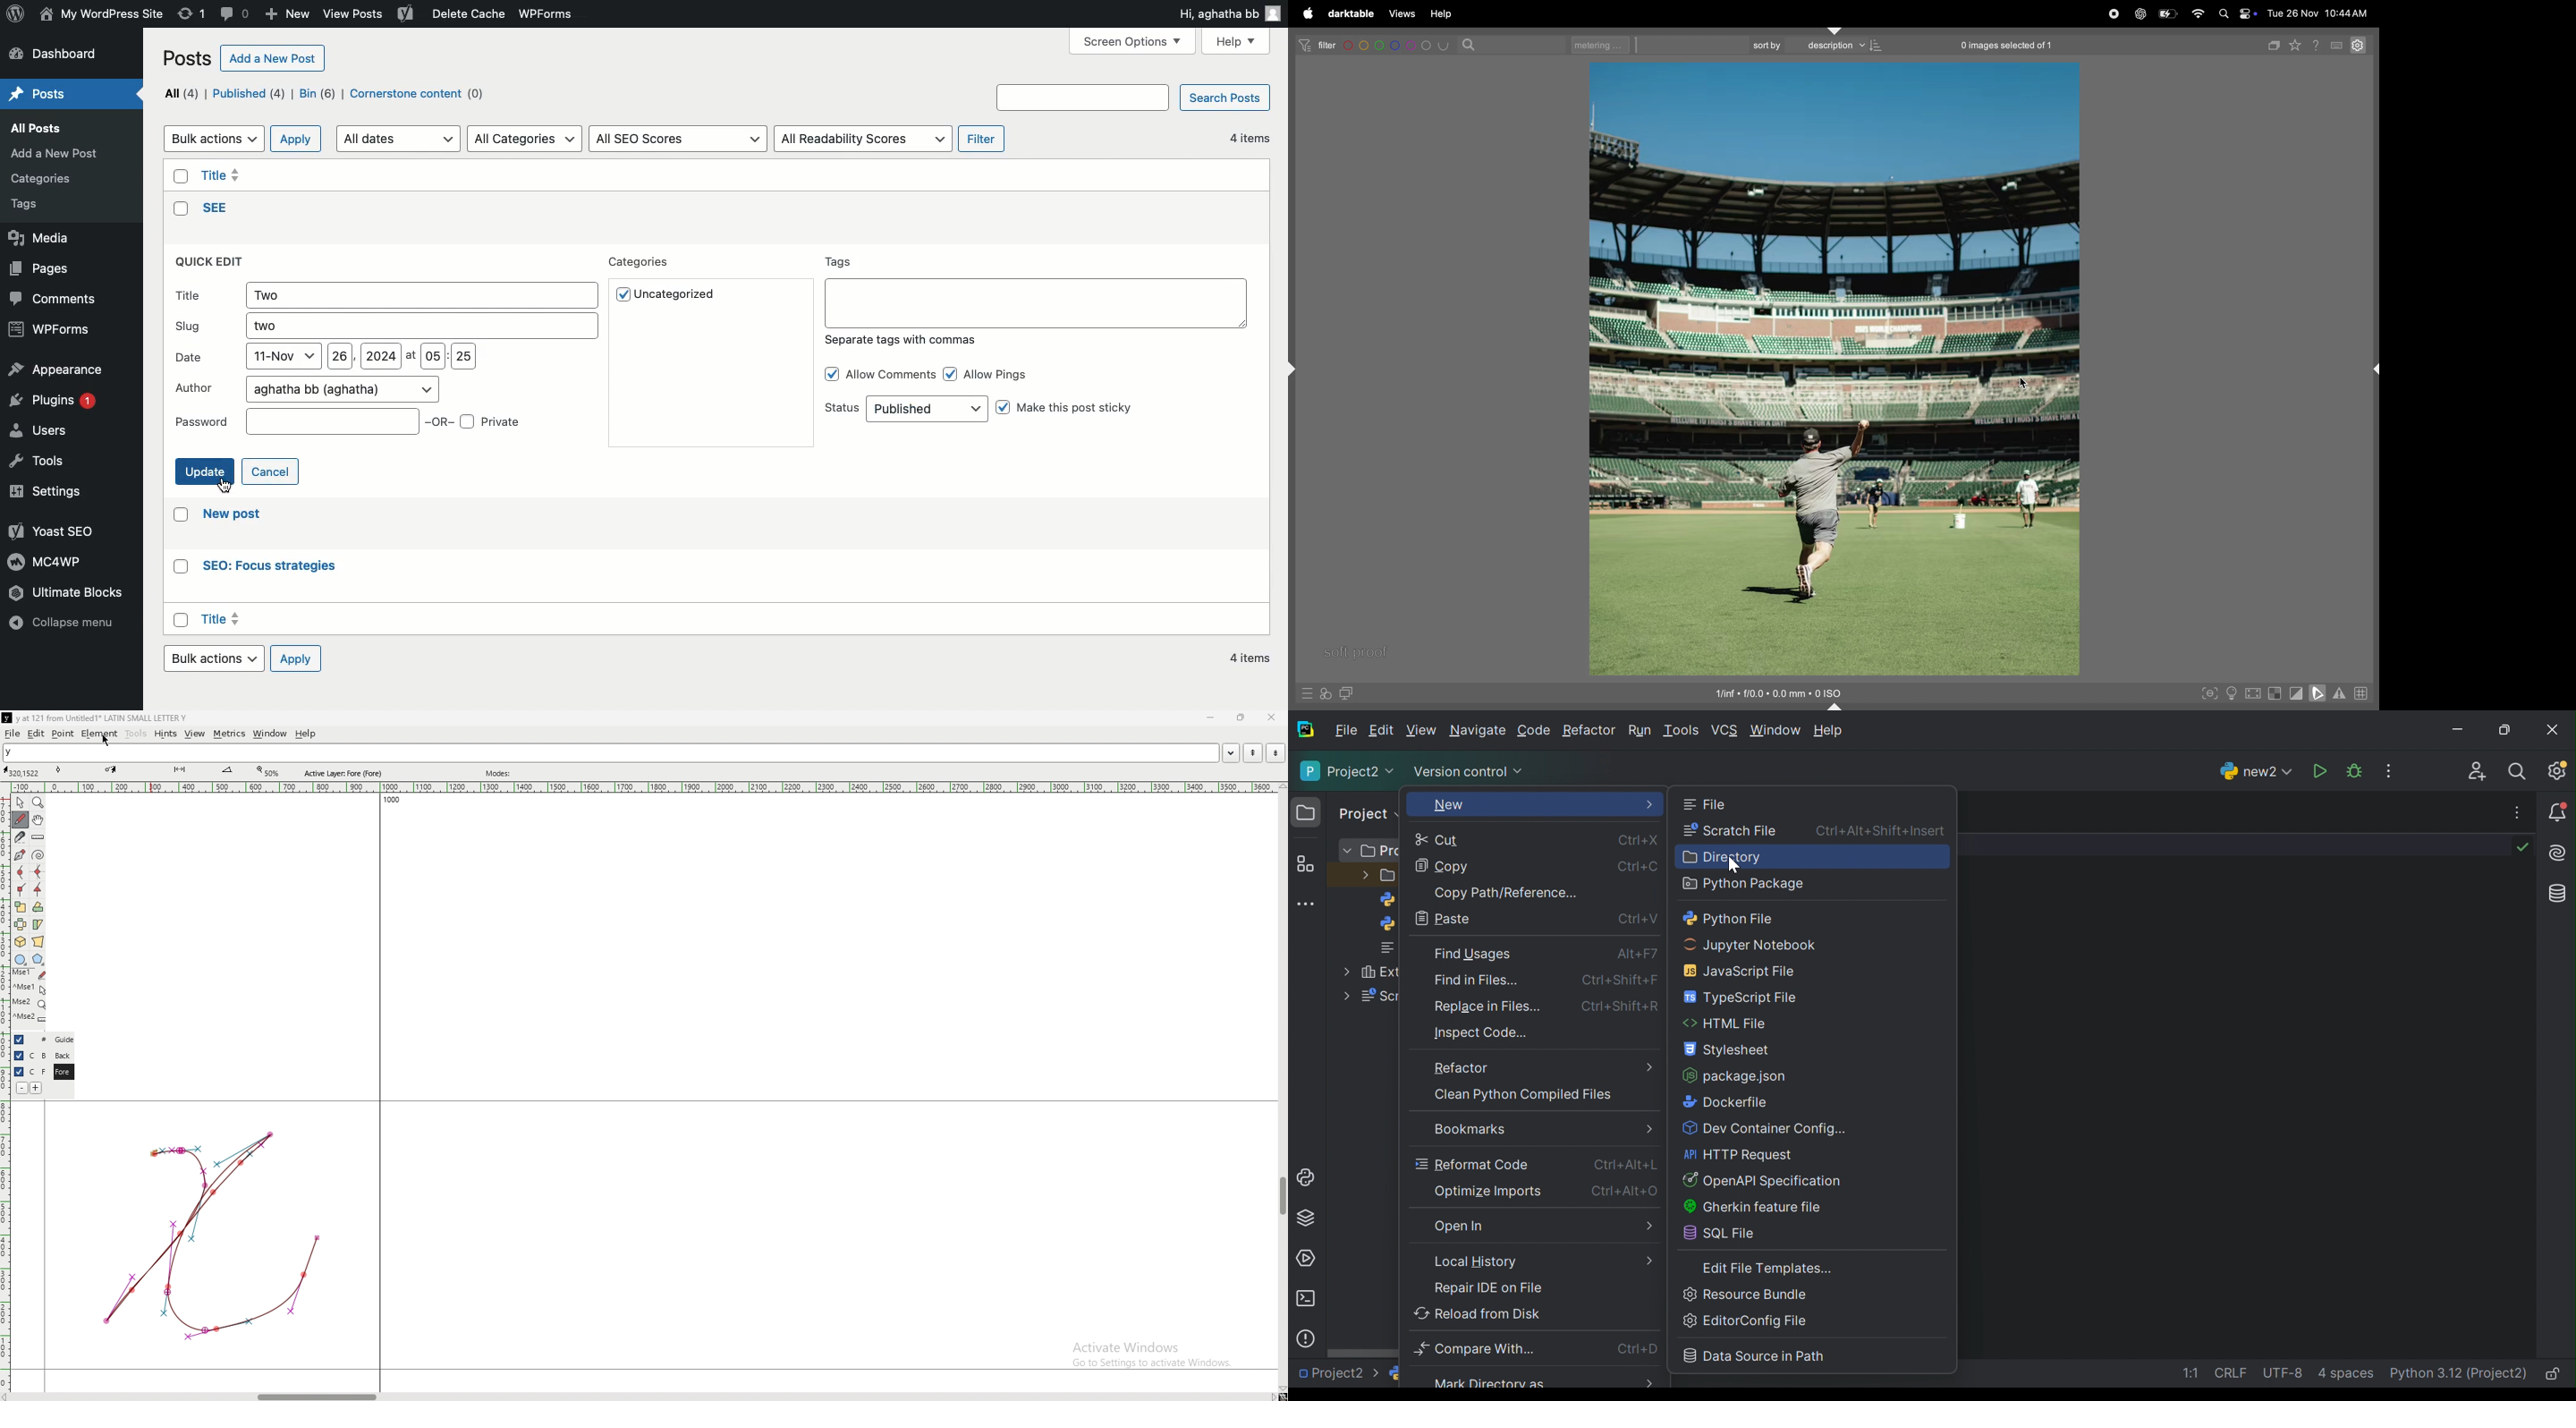 This screenshot has width=2576, height=1428. Describe the element at coordinates (993, 372) in the screenshot. I see `Allow pings` at that location.